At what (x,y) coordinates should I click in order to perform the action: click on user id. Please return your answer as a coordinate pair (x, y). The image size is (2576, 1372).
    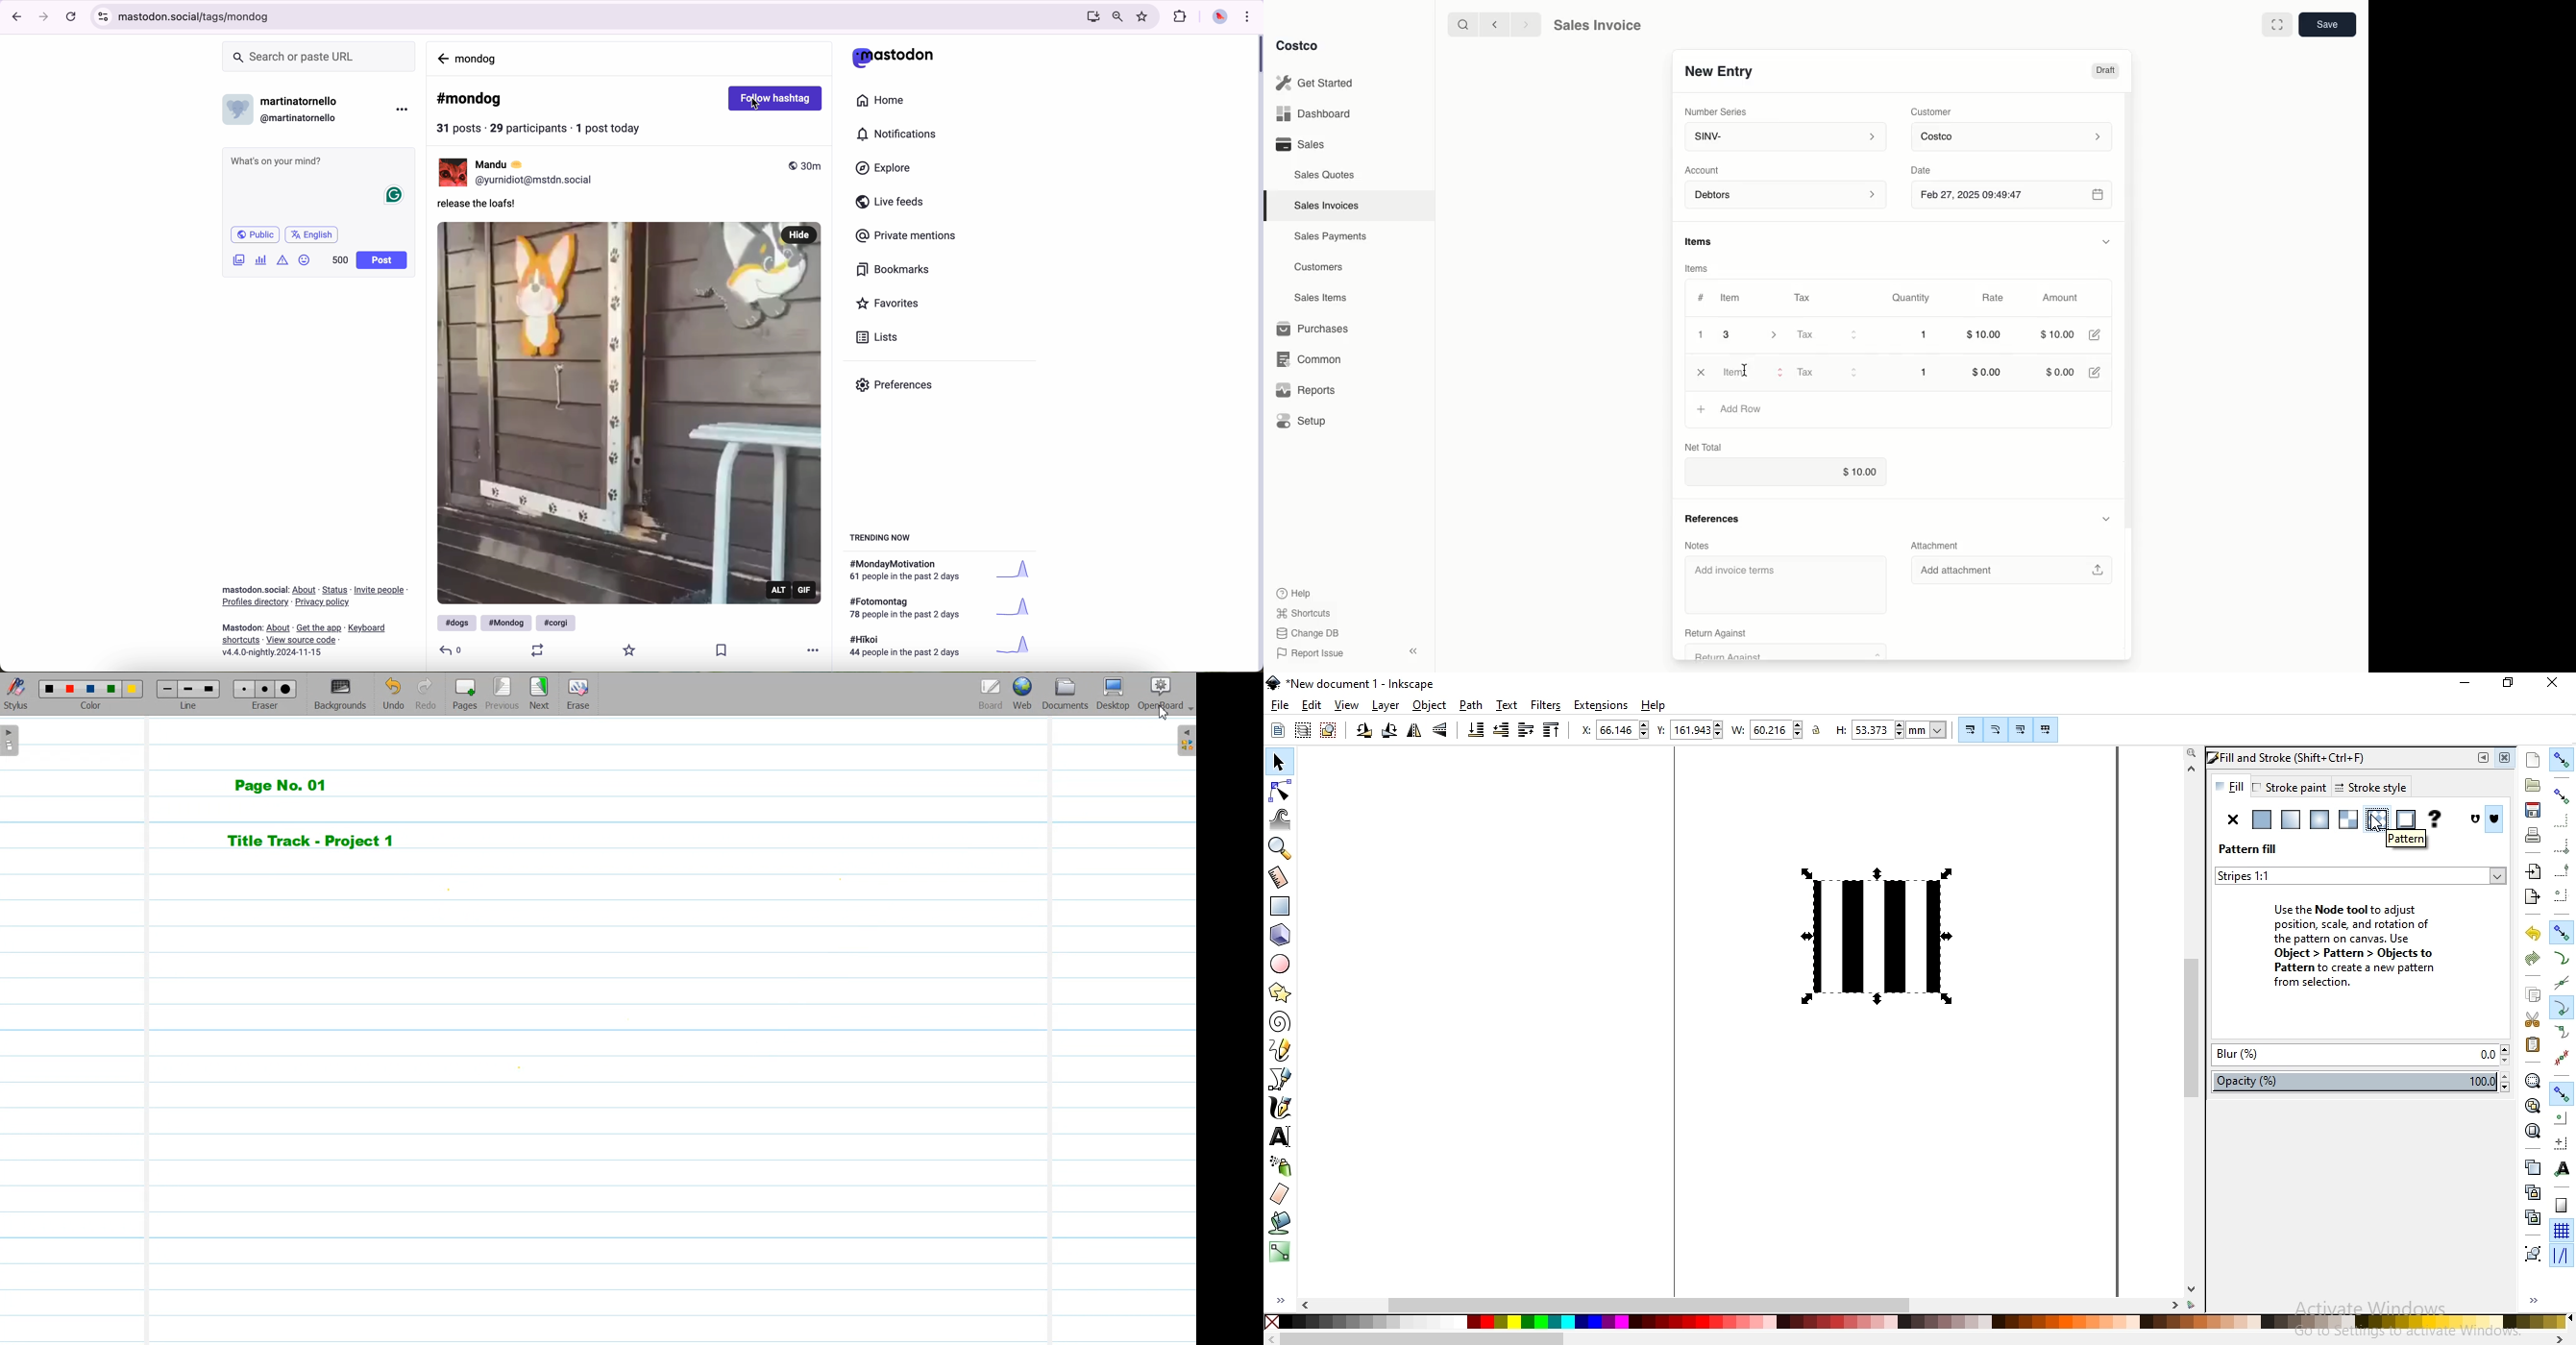
    Looking at the image, I should click on (302, 118).